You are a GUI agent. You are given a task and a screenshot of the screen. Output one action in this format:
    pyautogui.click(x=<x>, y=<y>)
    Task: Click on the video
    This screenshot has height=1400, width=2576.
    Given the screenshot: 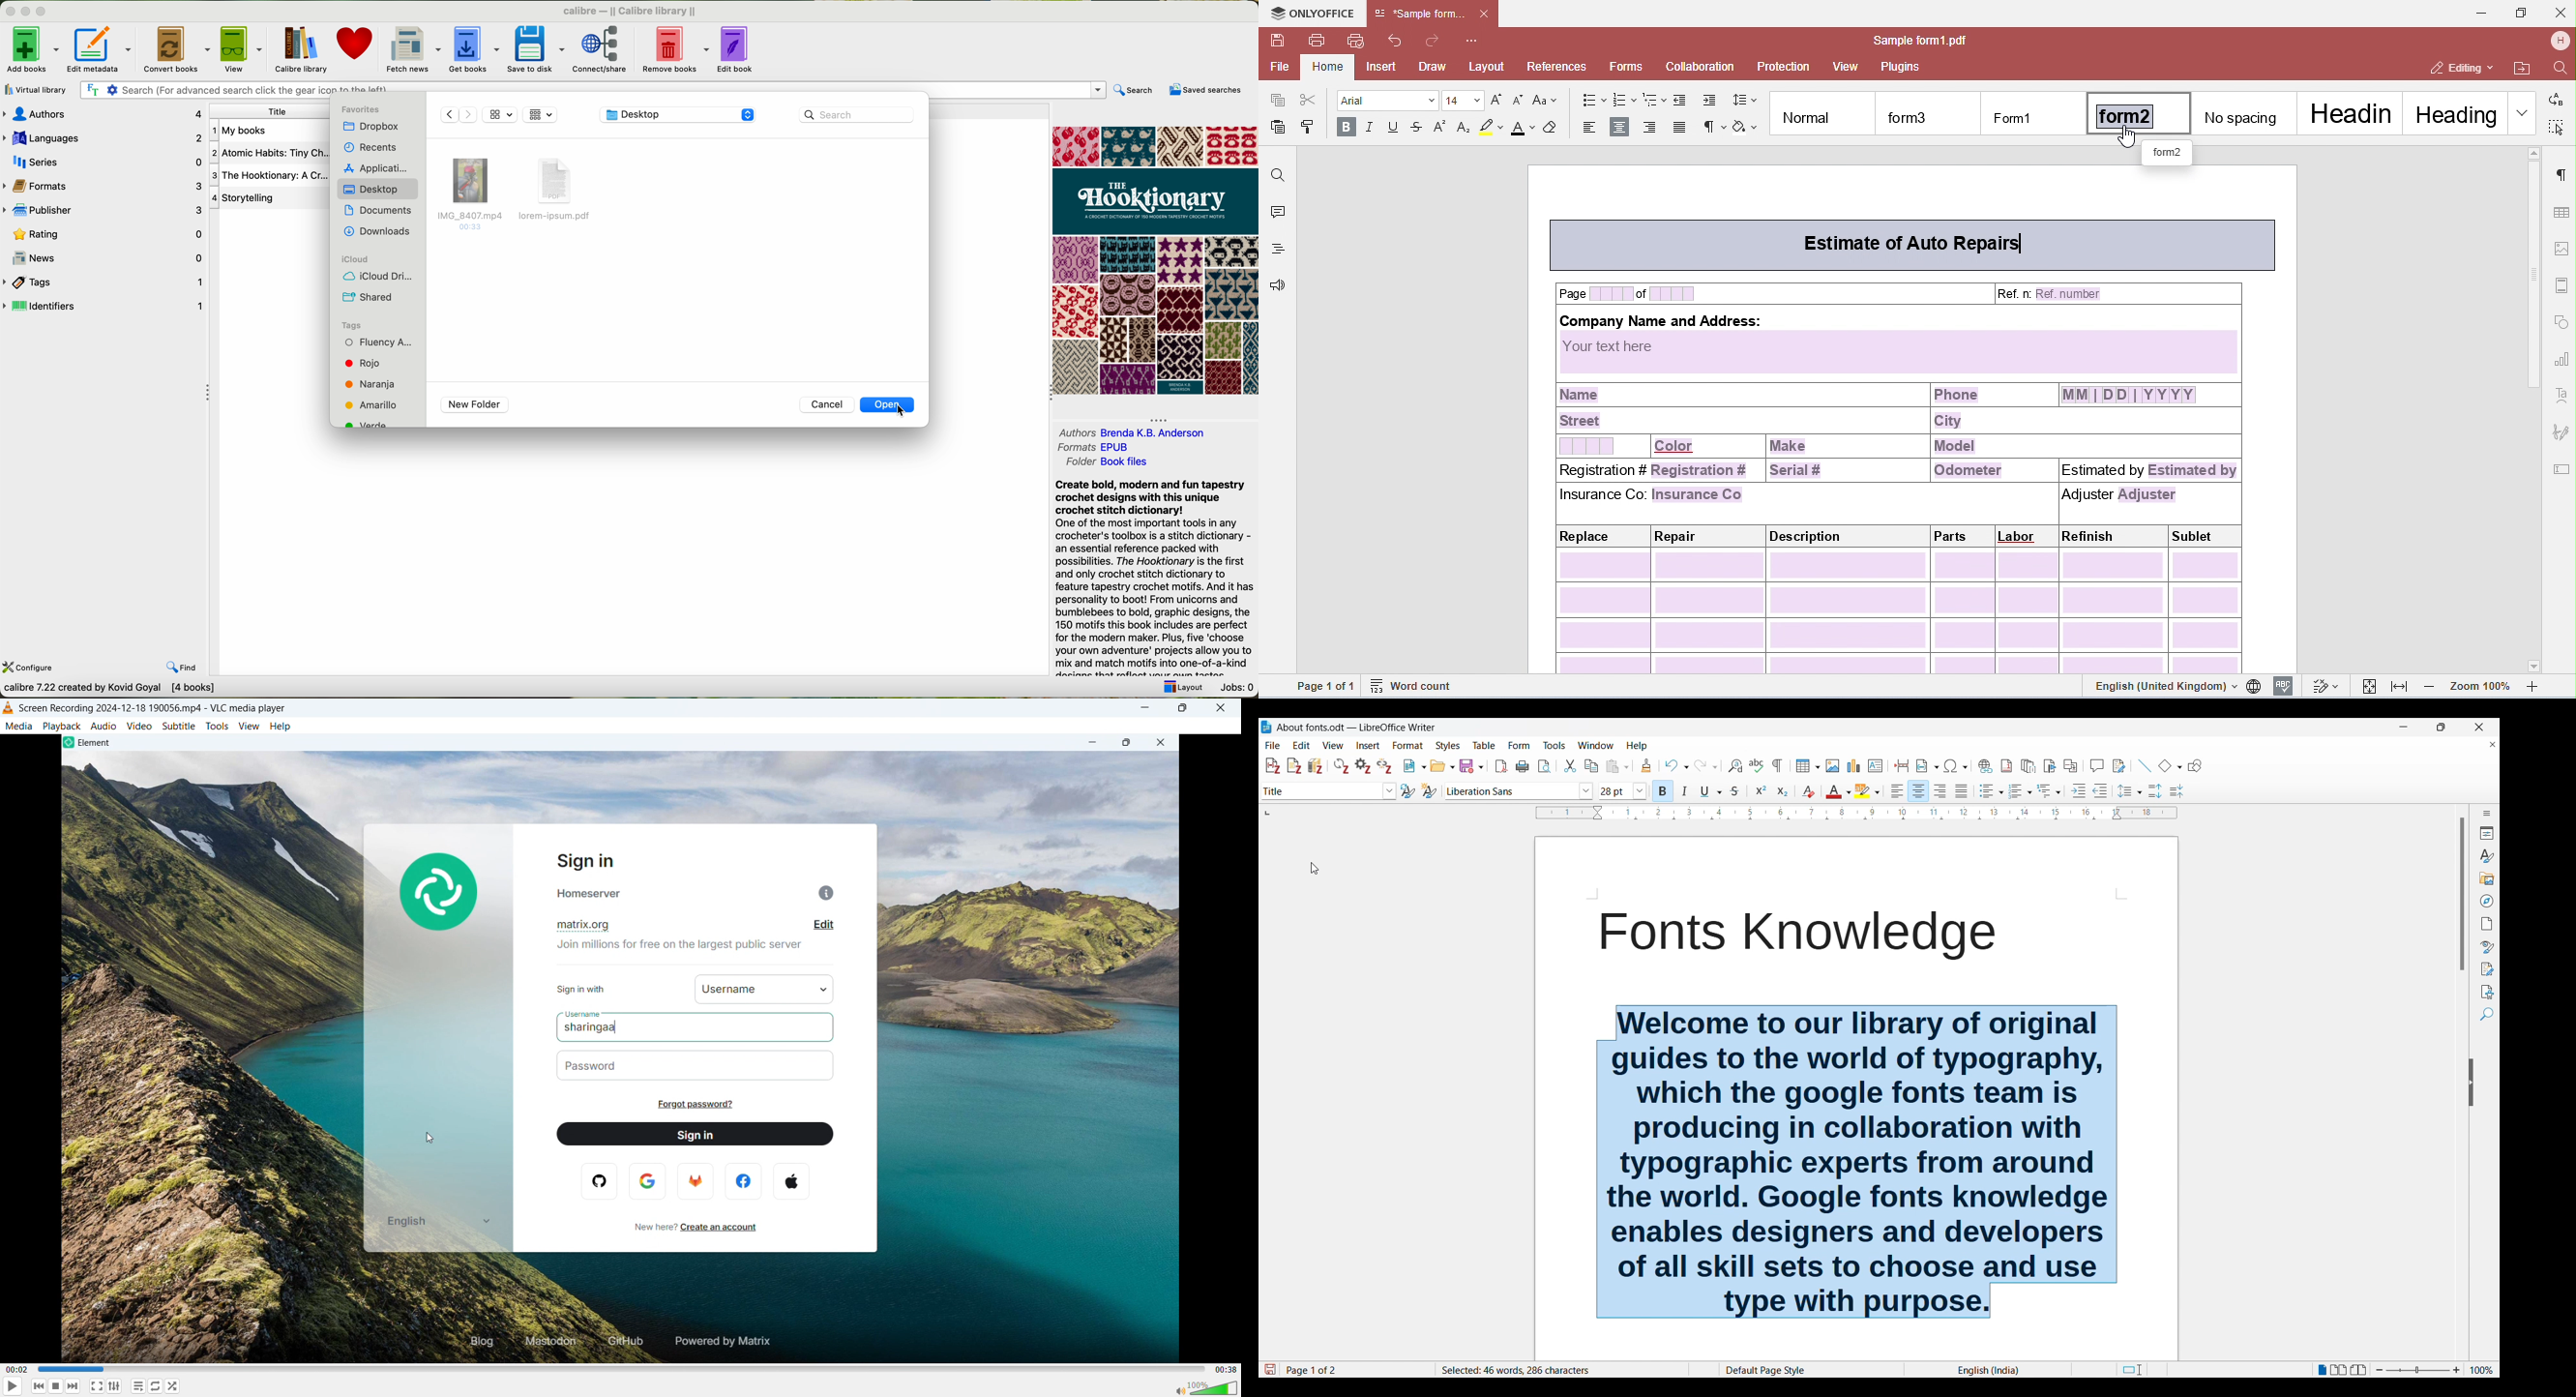 What is the action you would take?
    pyautogui.click(x=139, y=726)
    